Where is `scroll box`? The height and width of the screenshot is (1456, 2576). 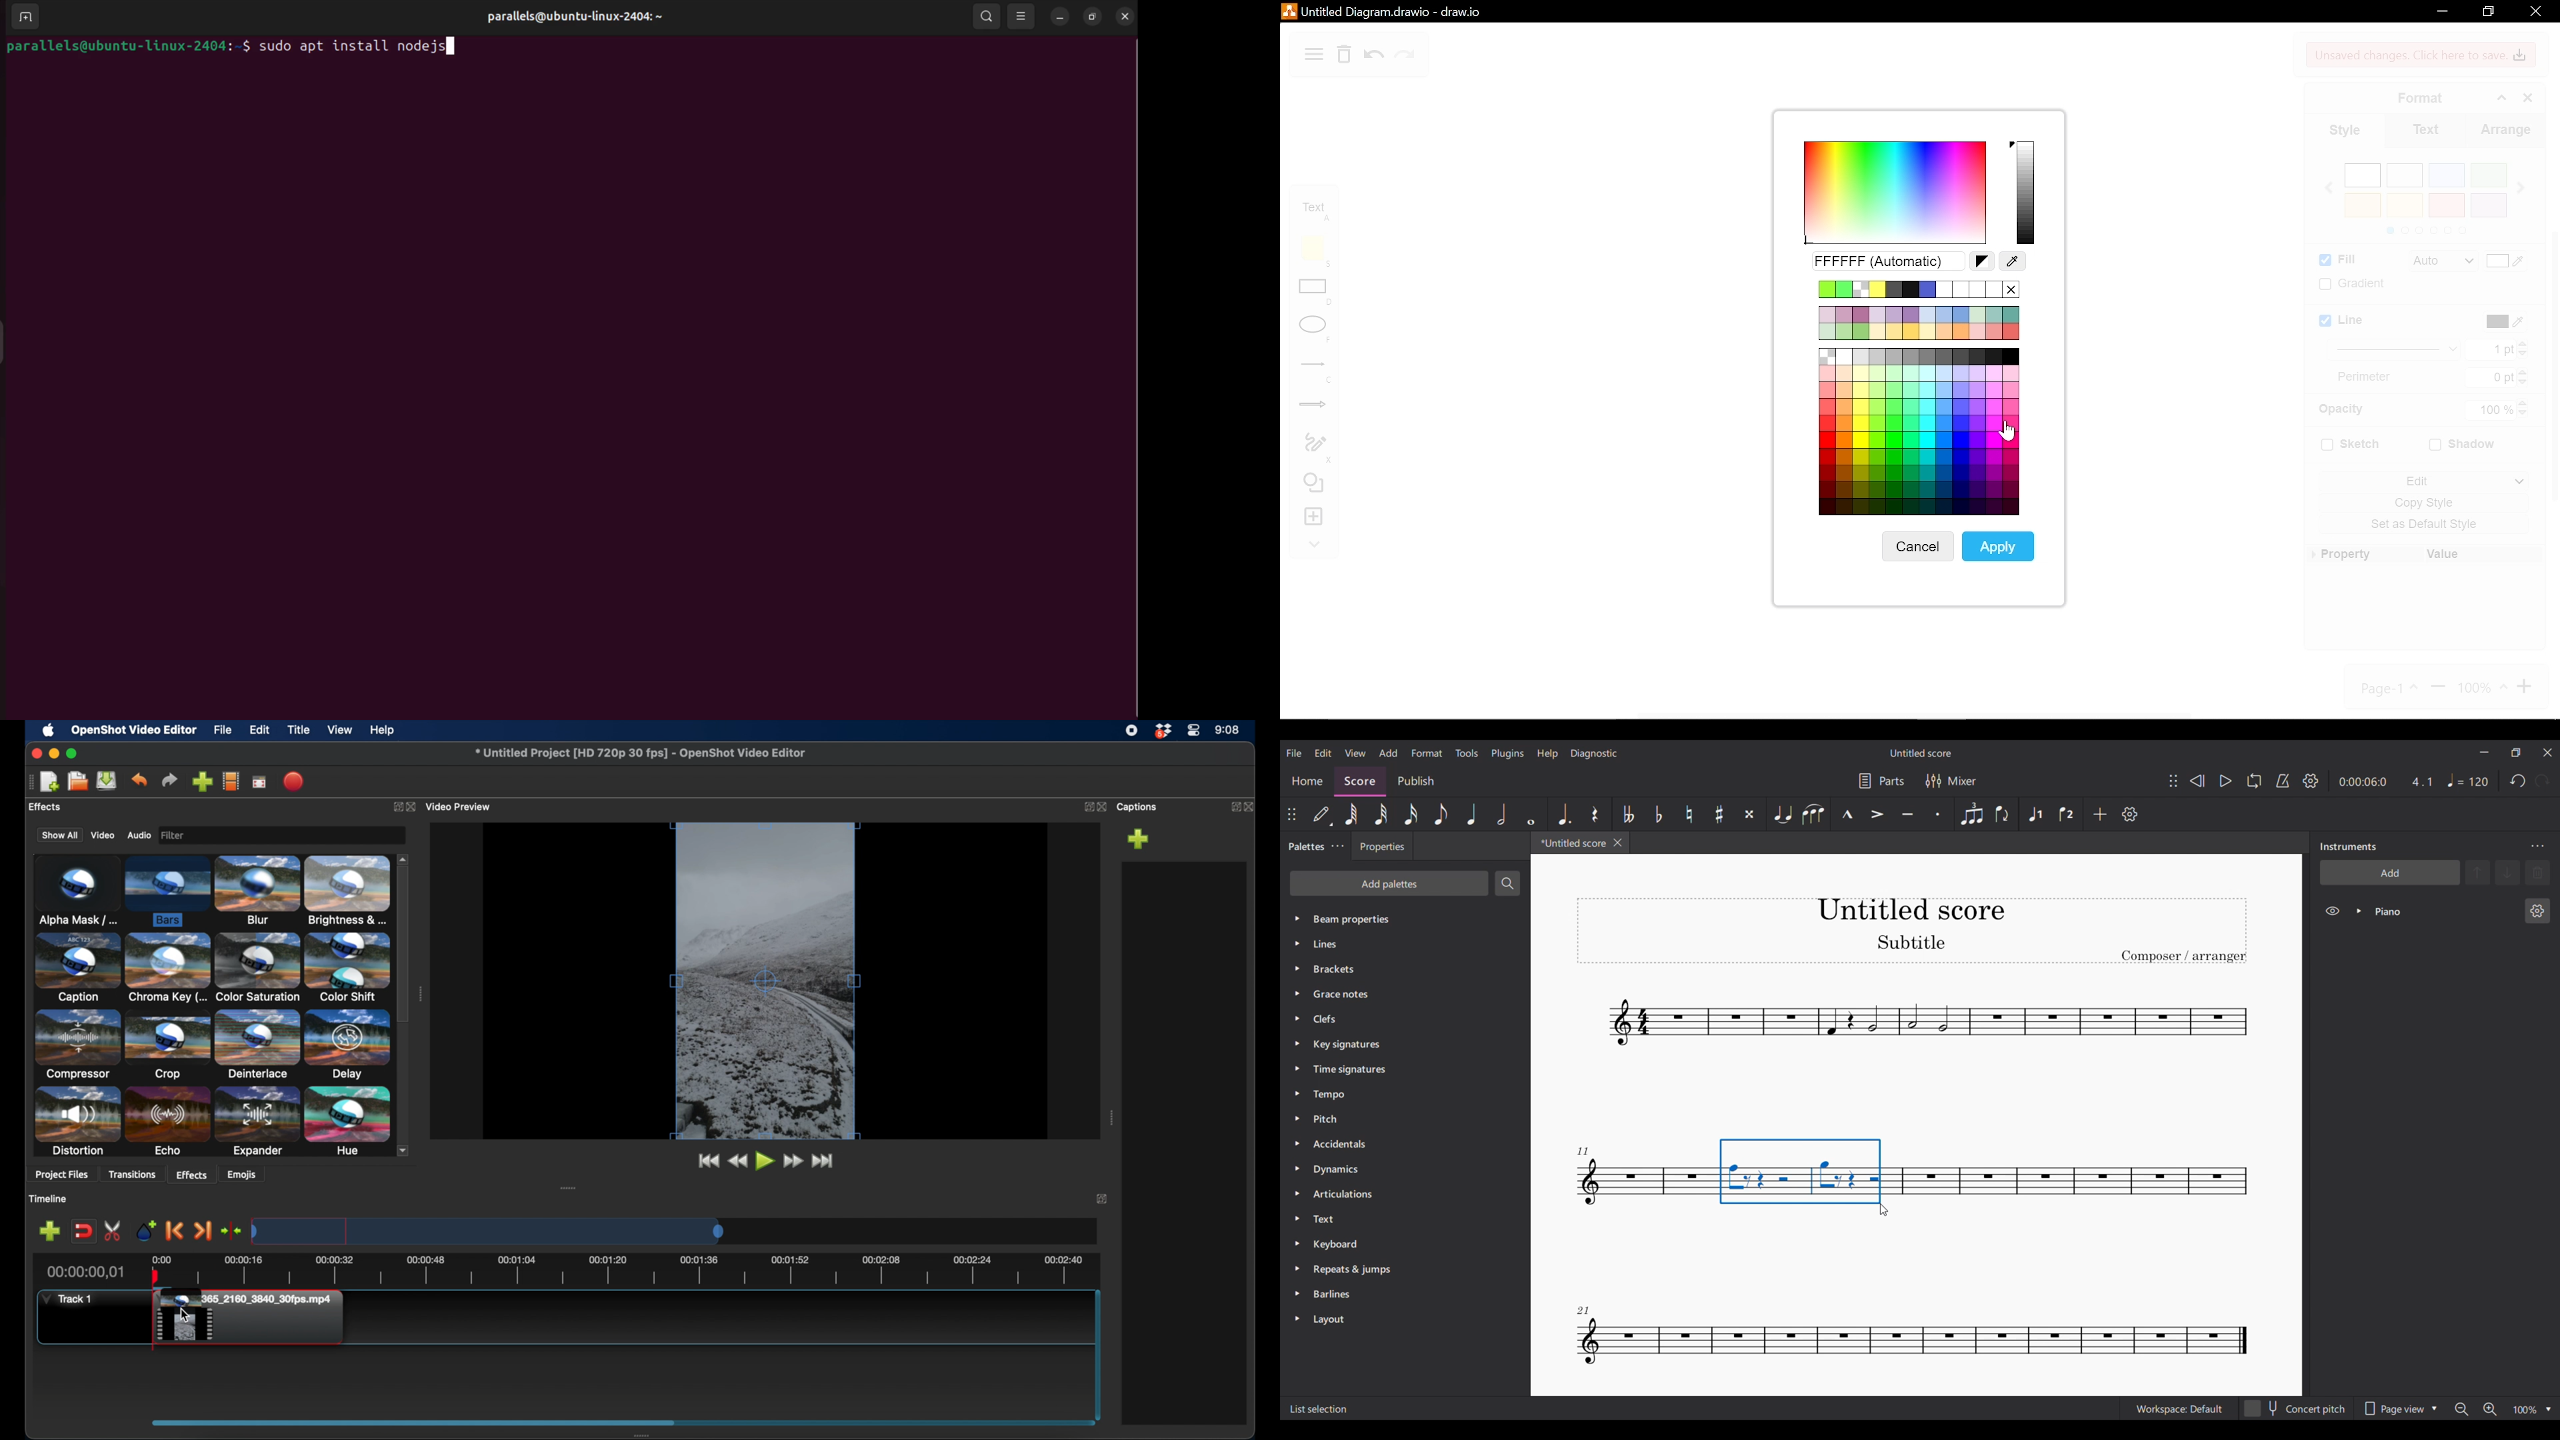
scroll box is located at coordinates (412, 1423).